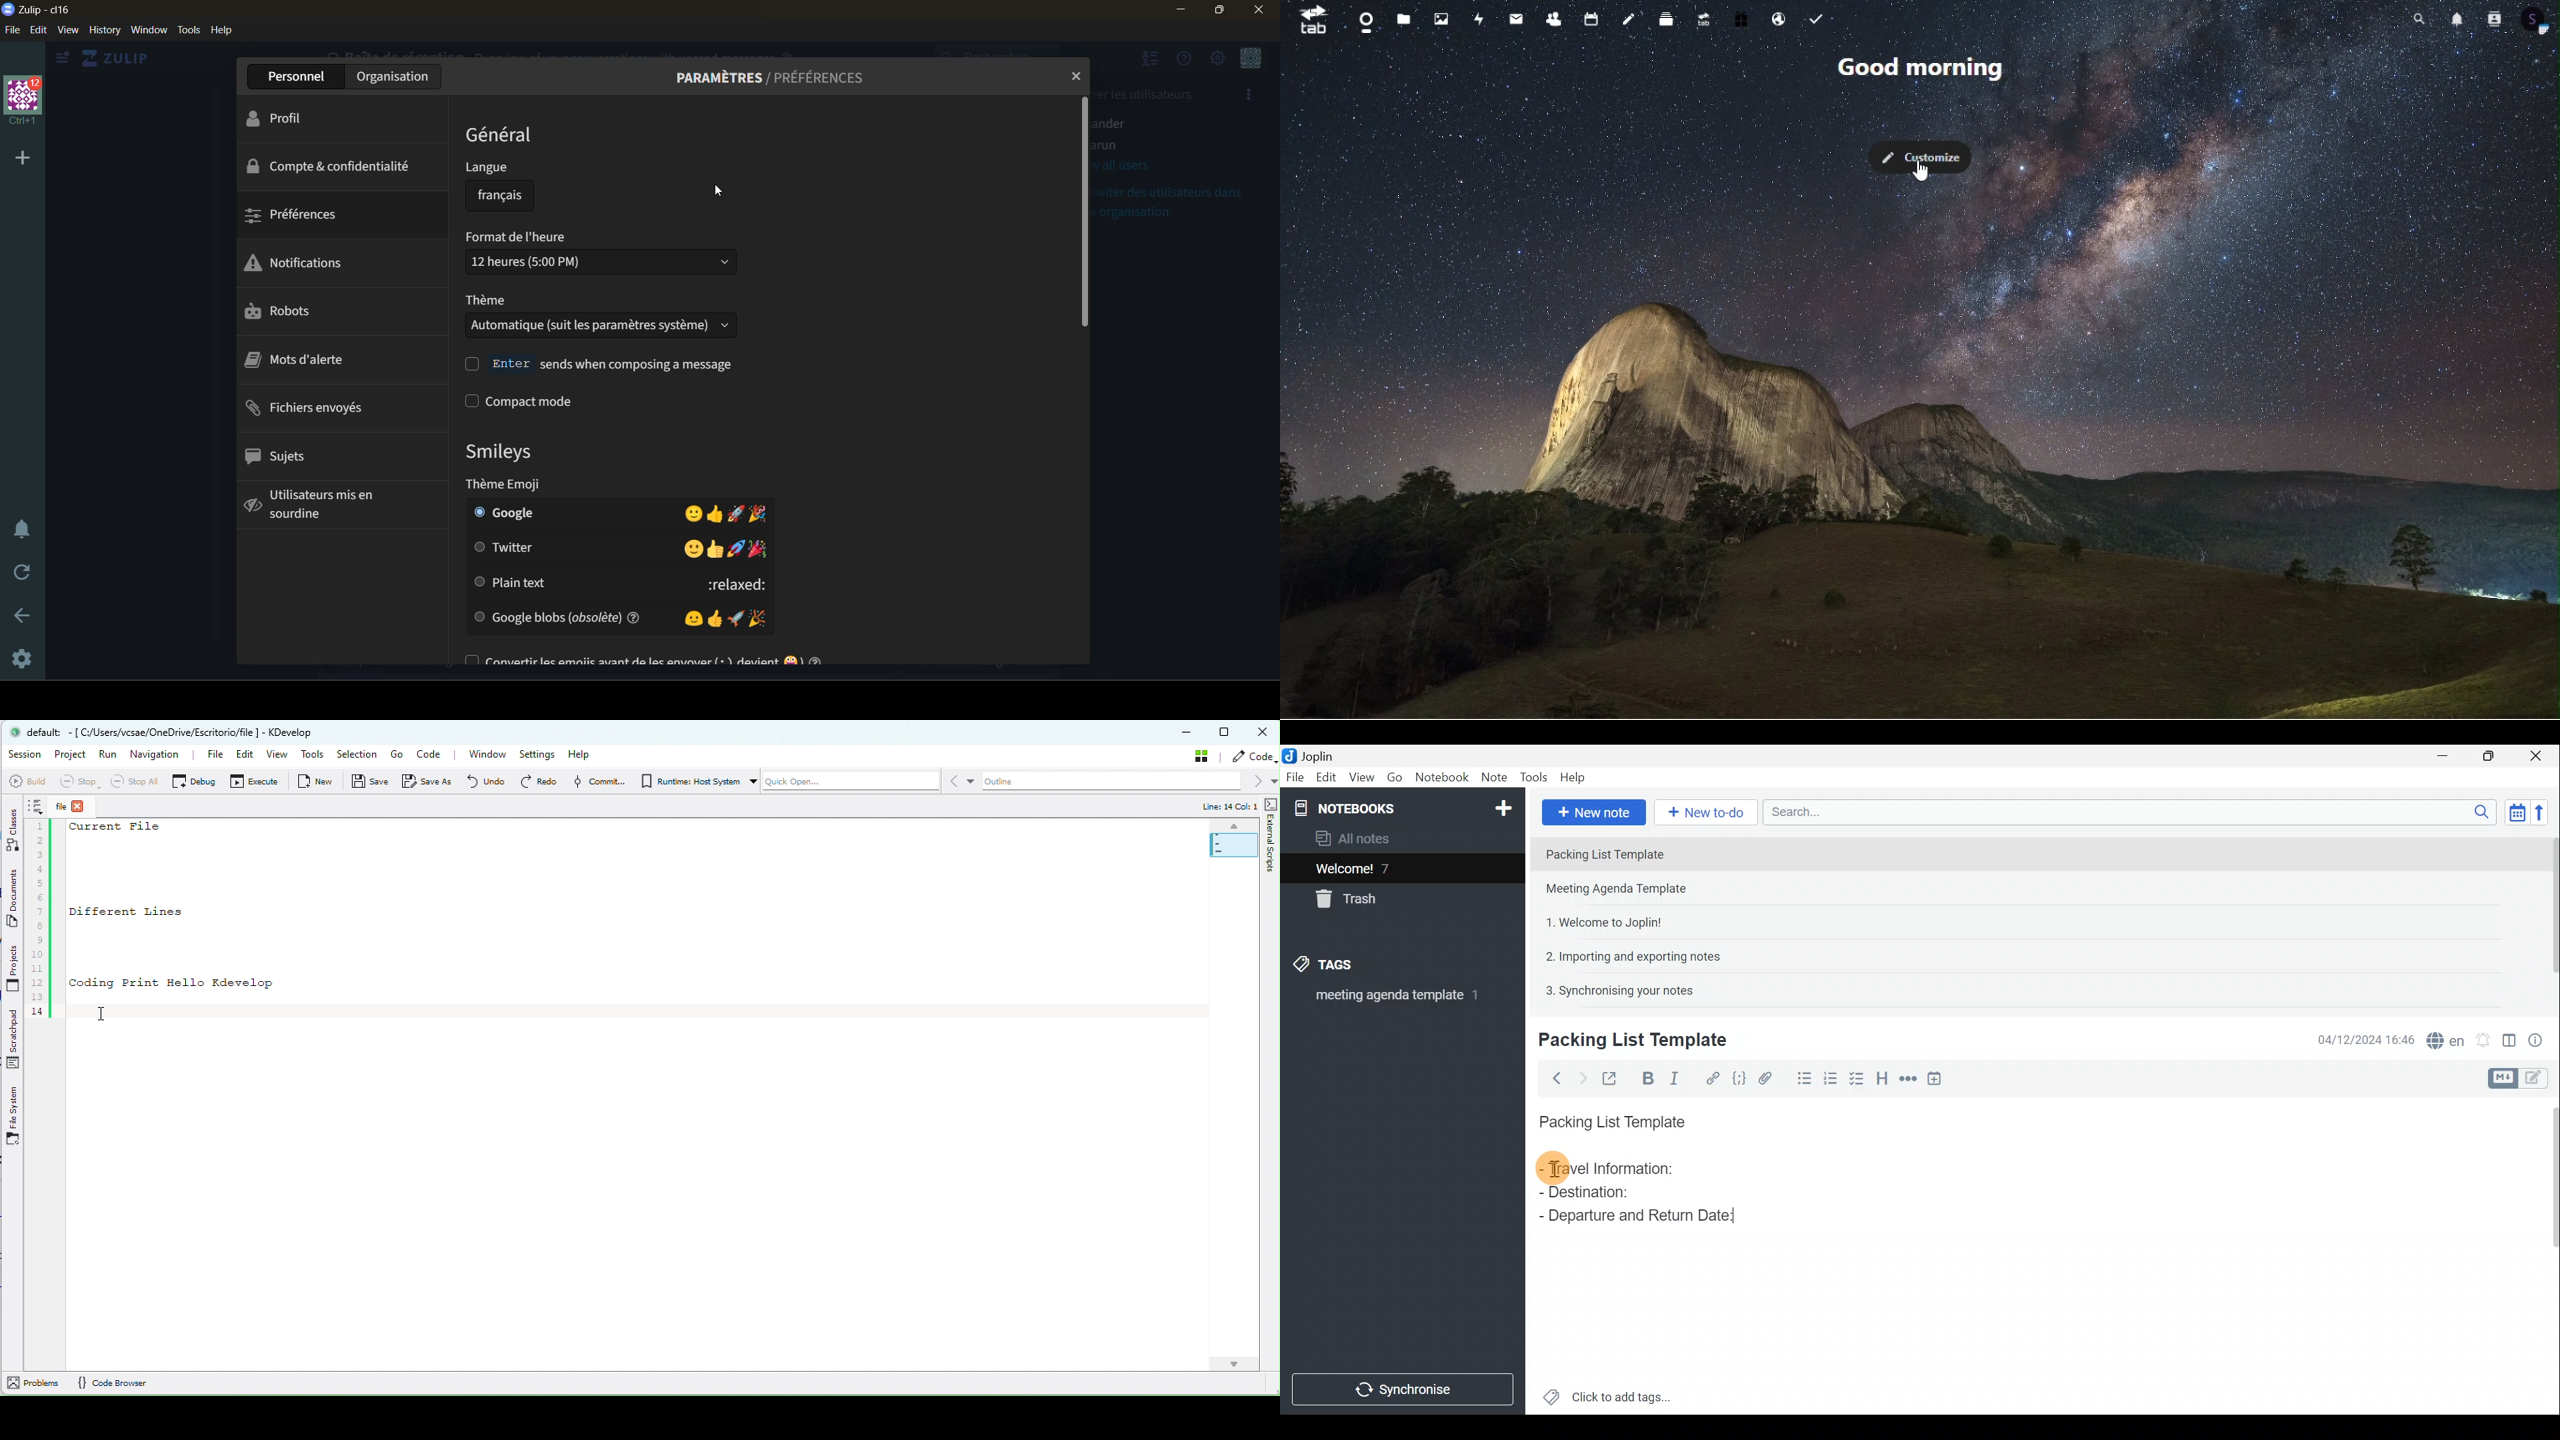 Image resolution: width=2576 pixels, height=1456 pixels. Describe the element at coordinates (1765, 1077) in the screenshot. I see `Attach file` at that location.